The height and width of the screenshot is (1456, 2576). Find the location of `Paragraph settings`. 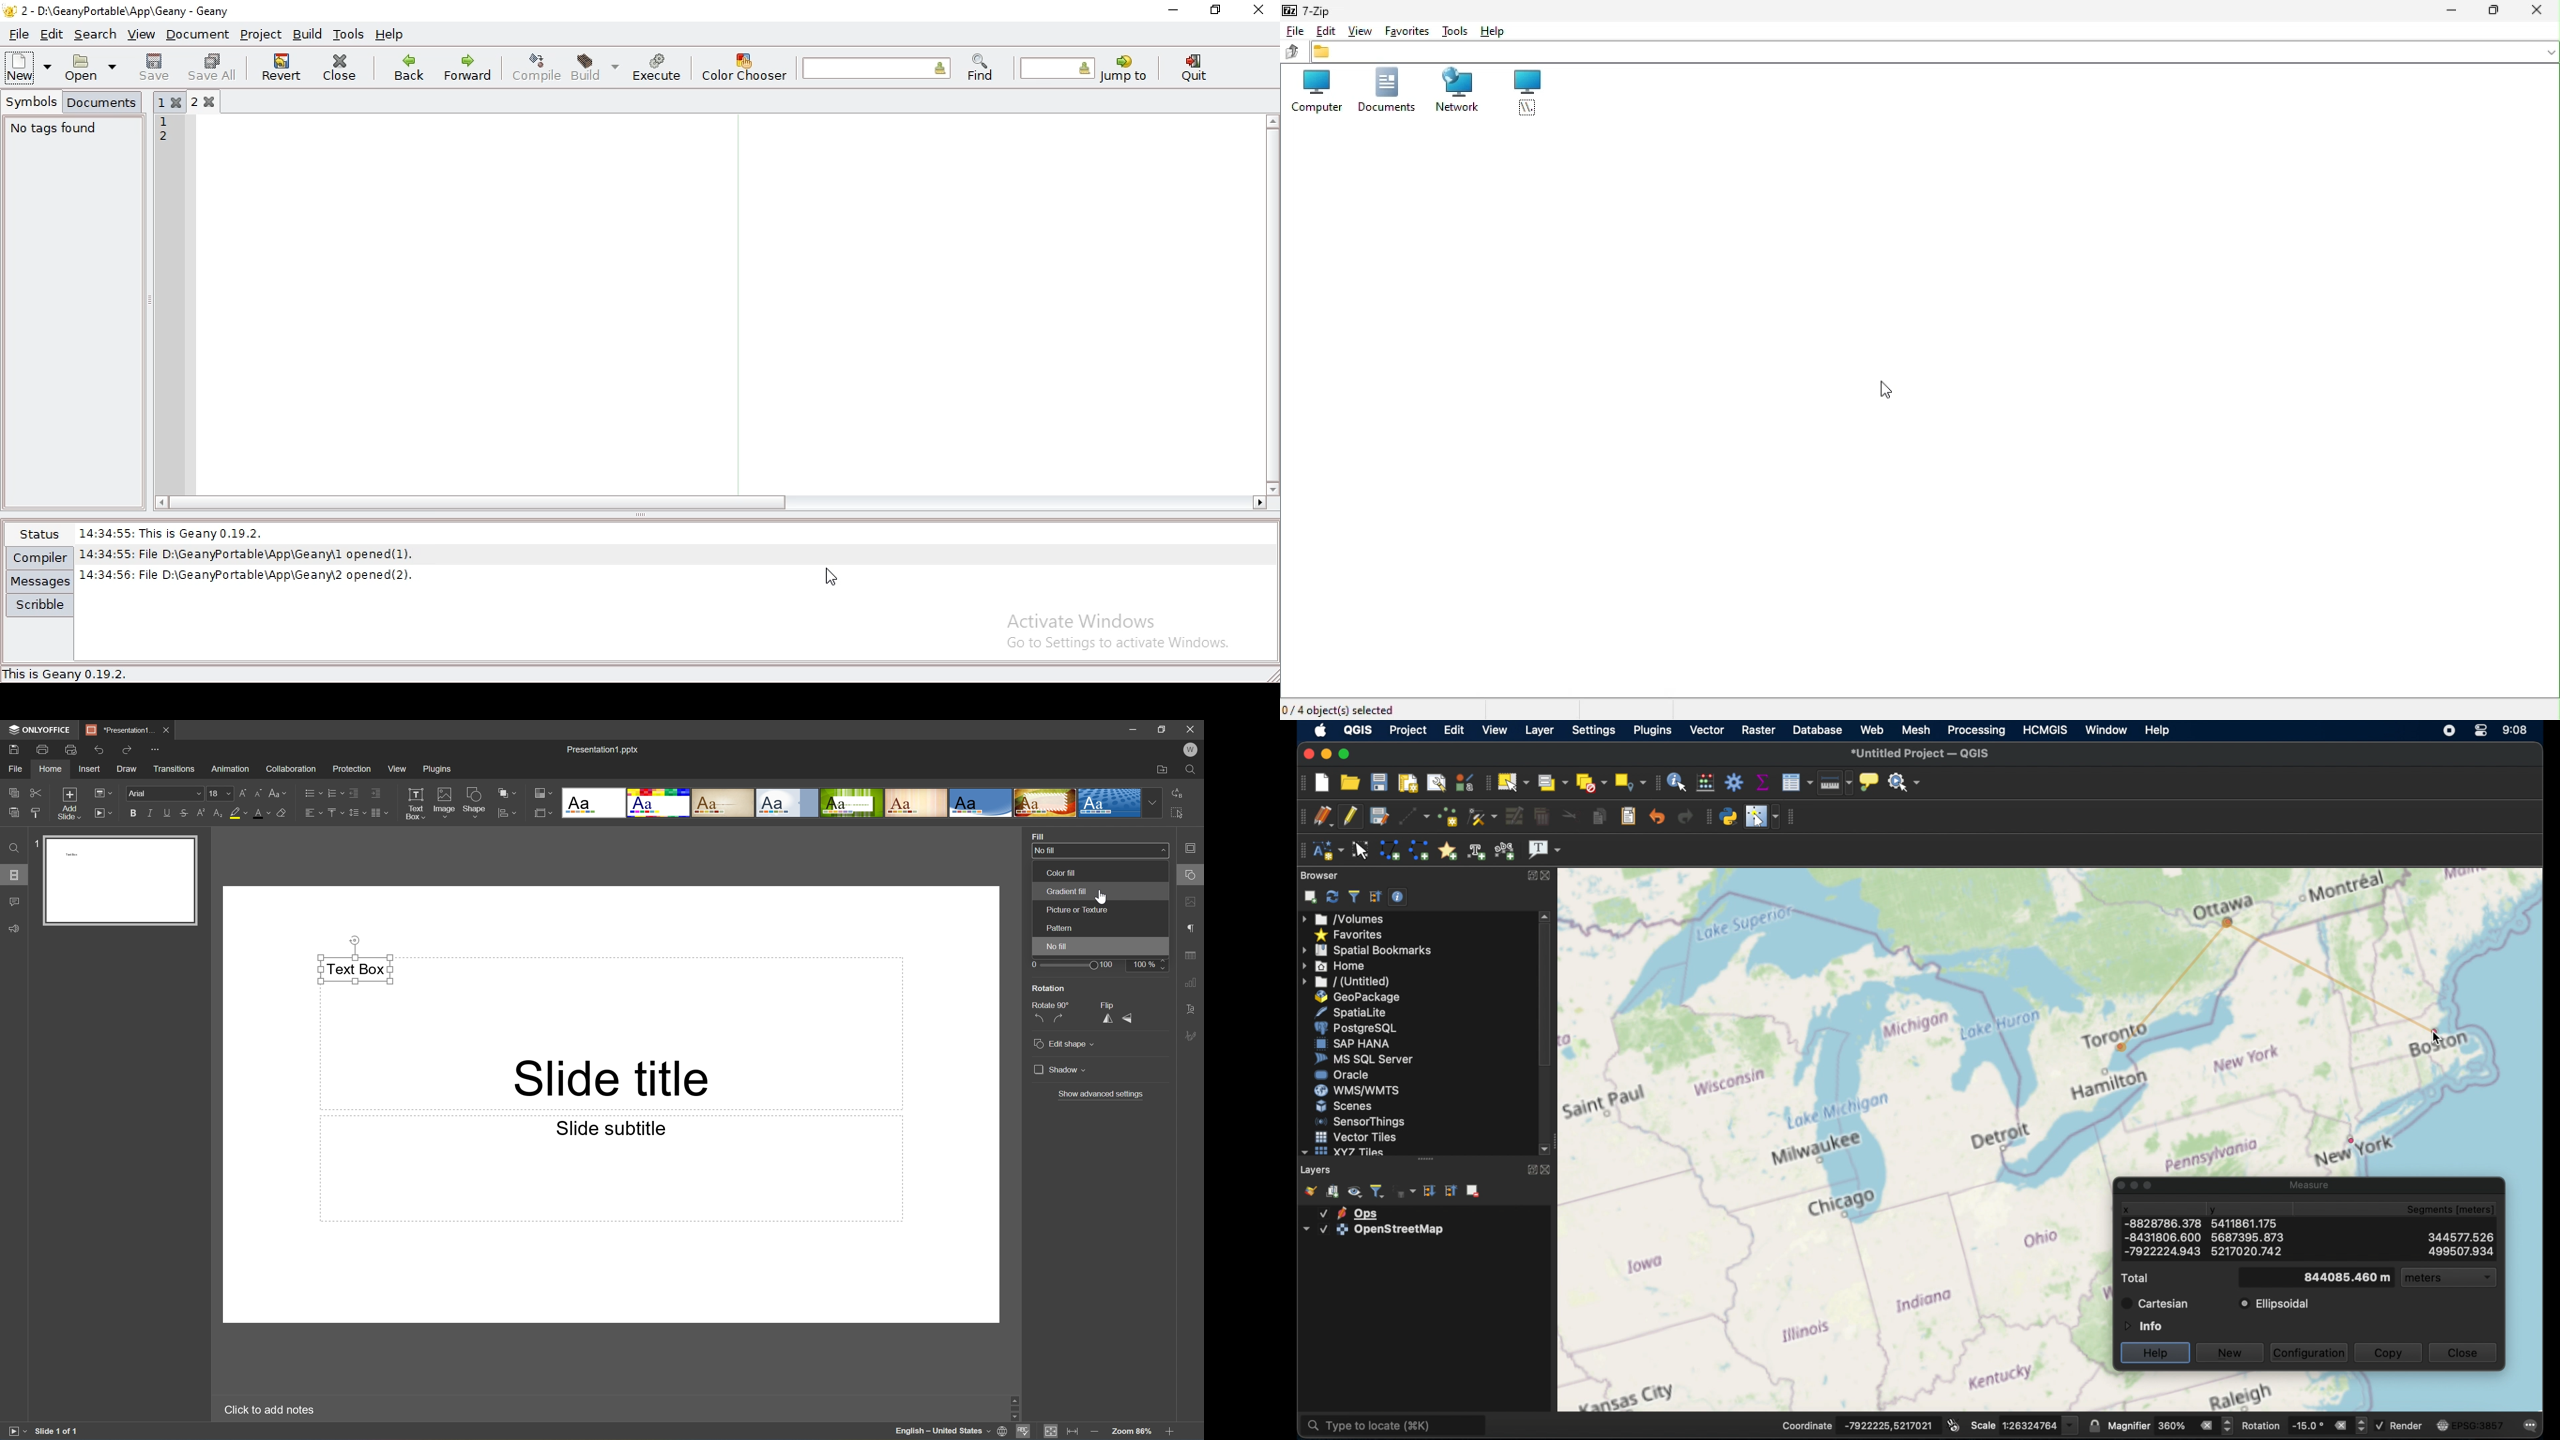

Paragraph settings is located at coordinates (1193, 930).